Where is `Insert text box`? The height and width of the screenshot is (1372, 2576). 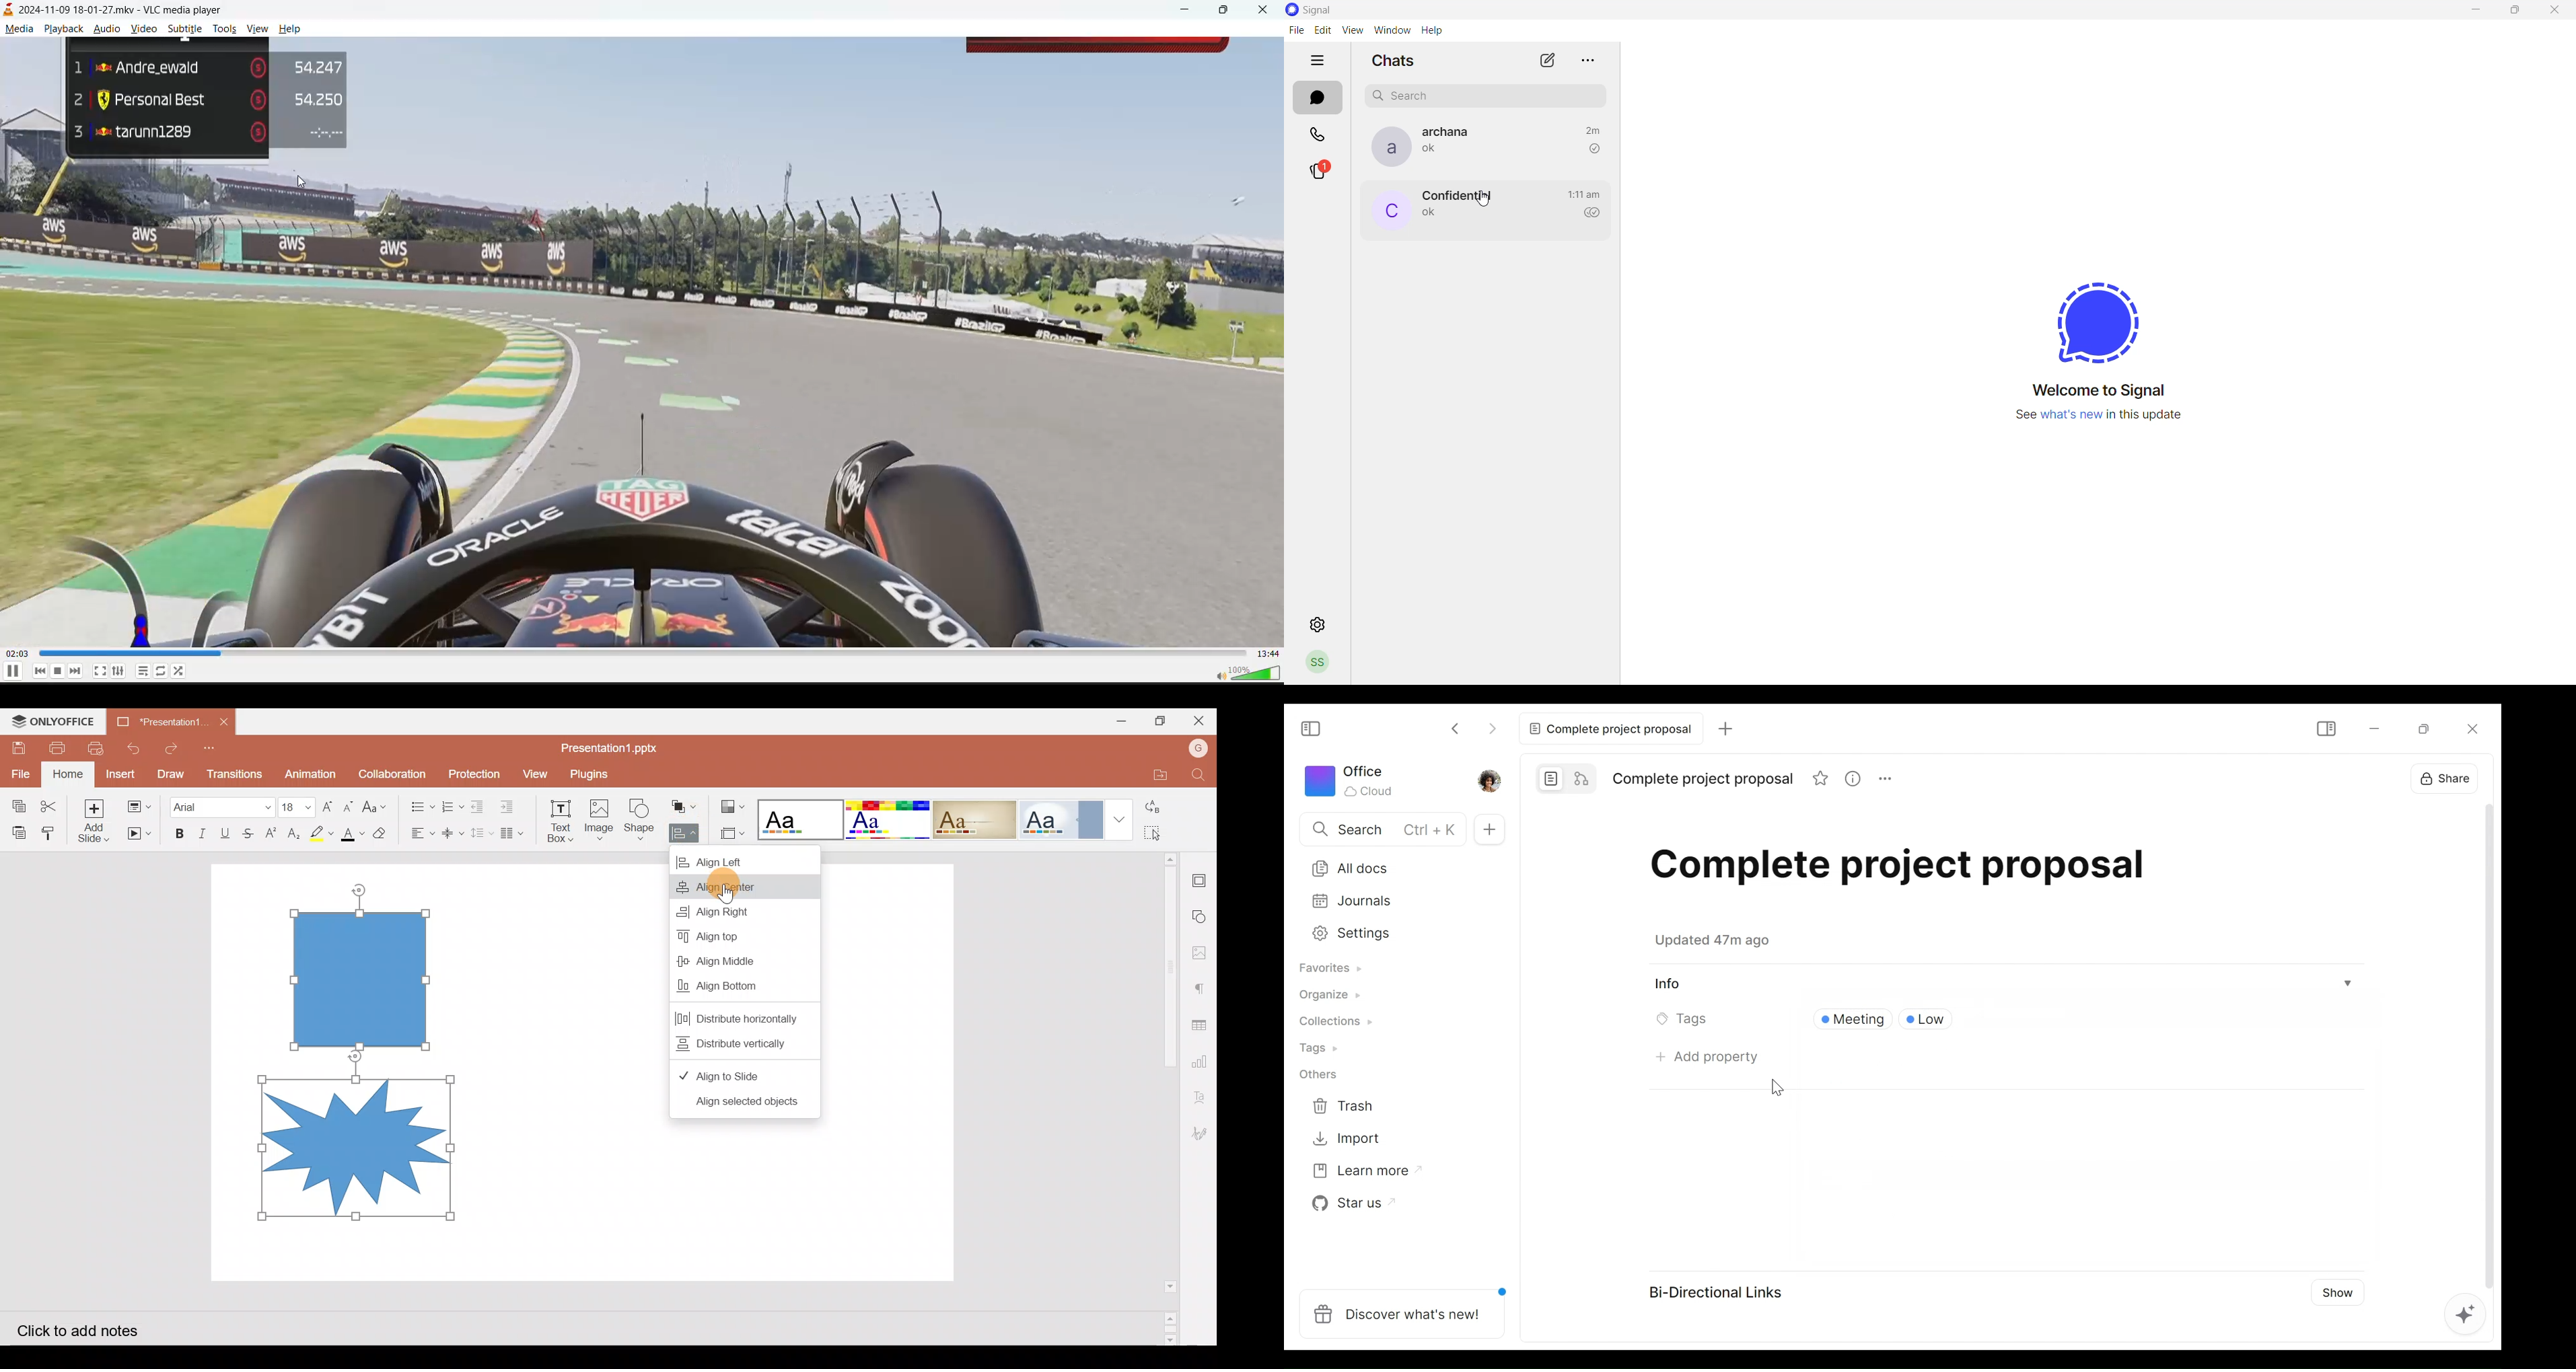
Insert text box is located at coordinates (556, 817).